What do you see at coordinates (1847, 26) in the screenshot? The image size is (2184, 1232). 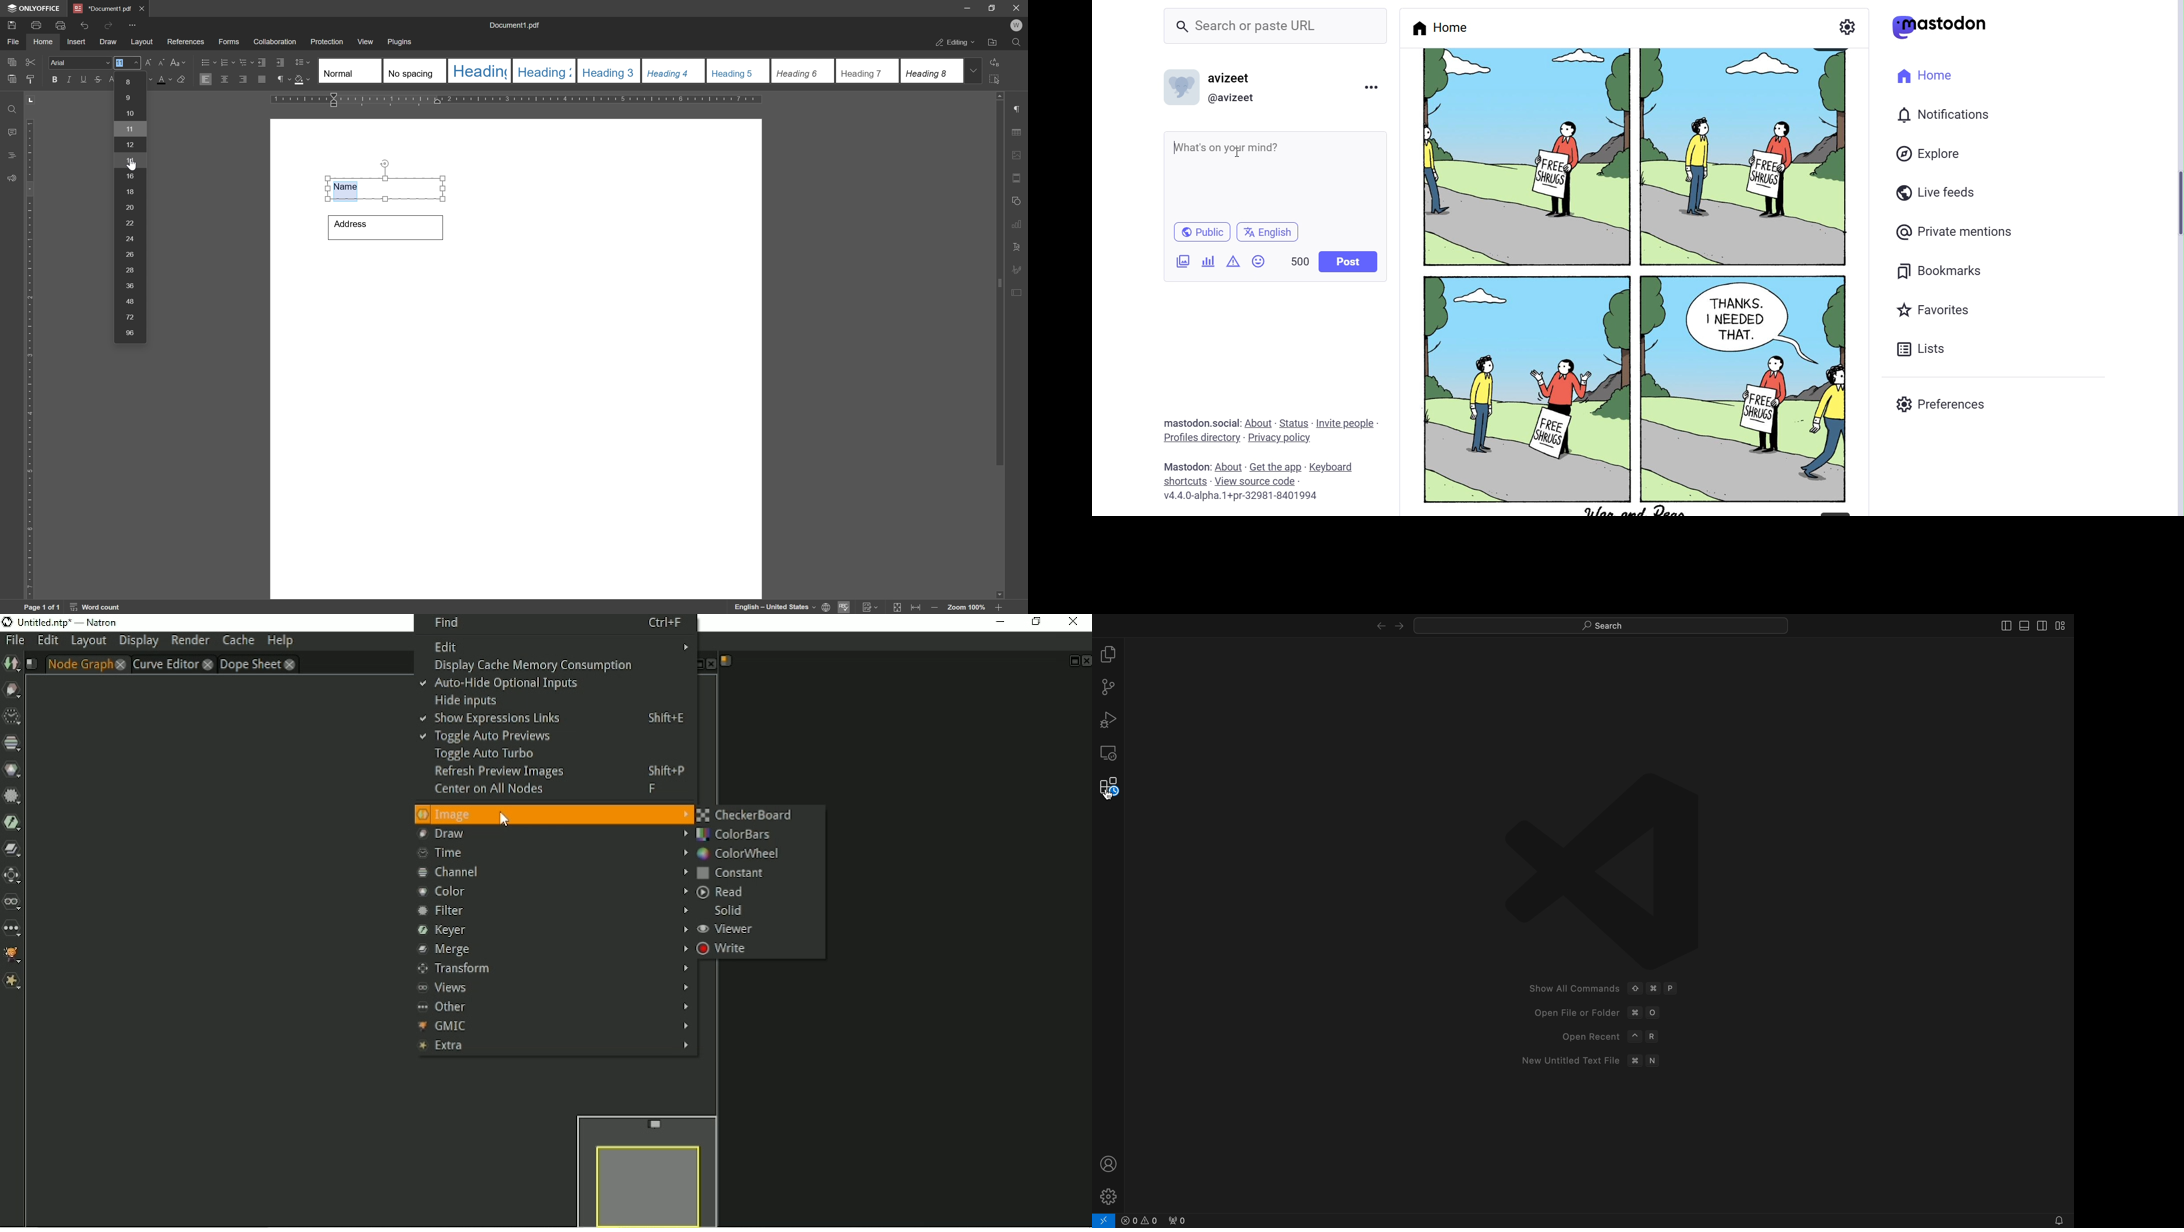 I see `Setting` at bounding box center [1847, 26].